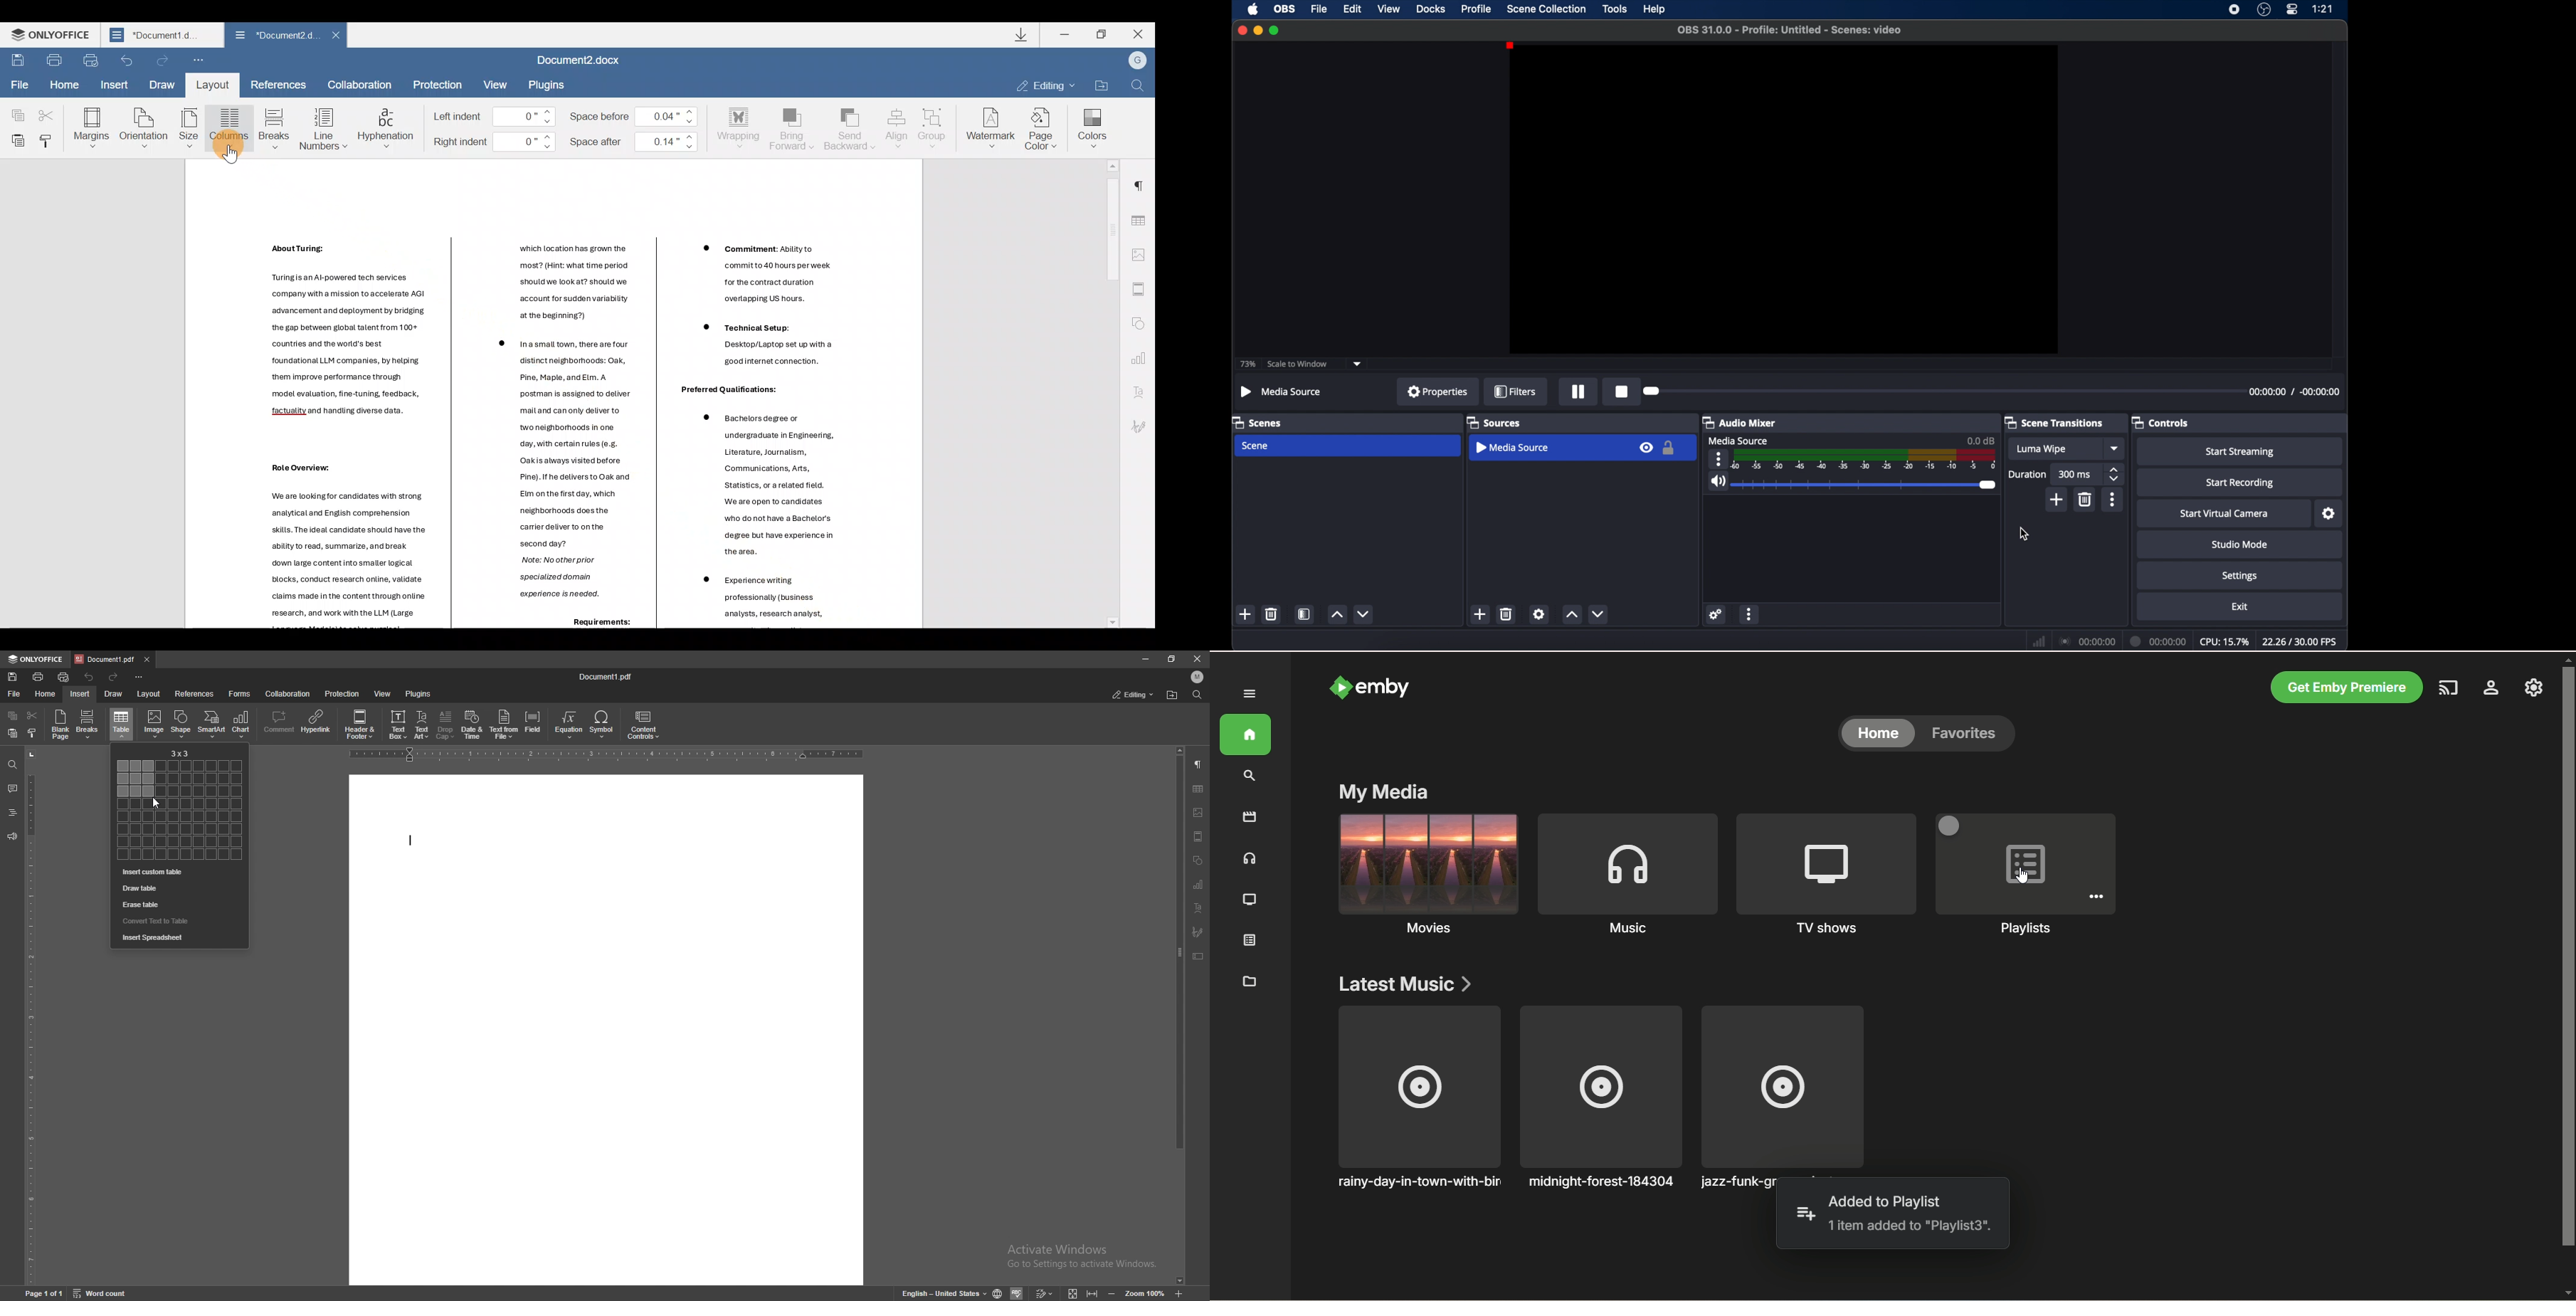 Image resolution: width=2576 pixels, height=1316 pixels. I want to click on , so click(727, 390).